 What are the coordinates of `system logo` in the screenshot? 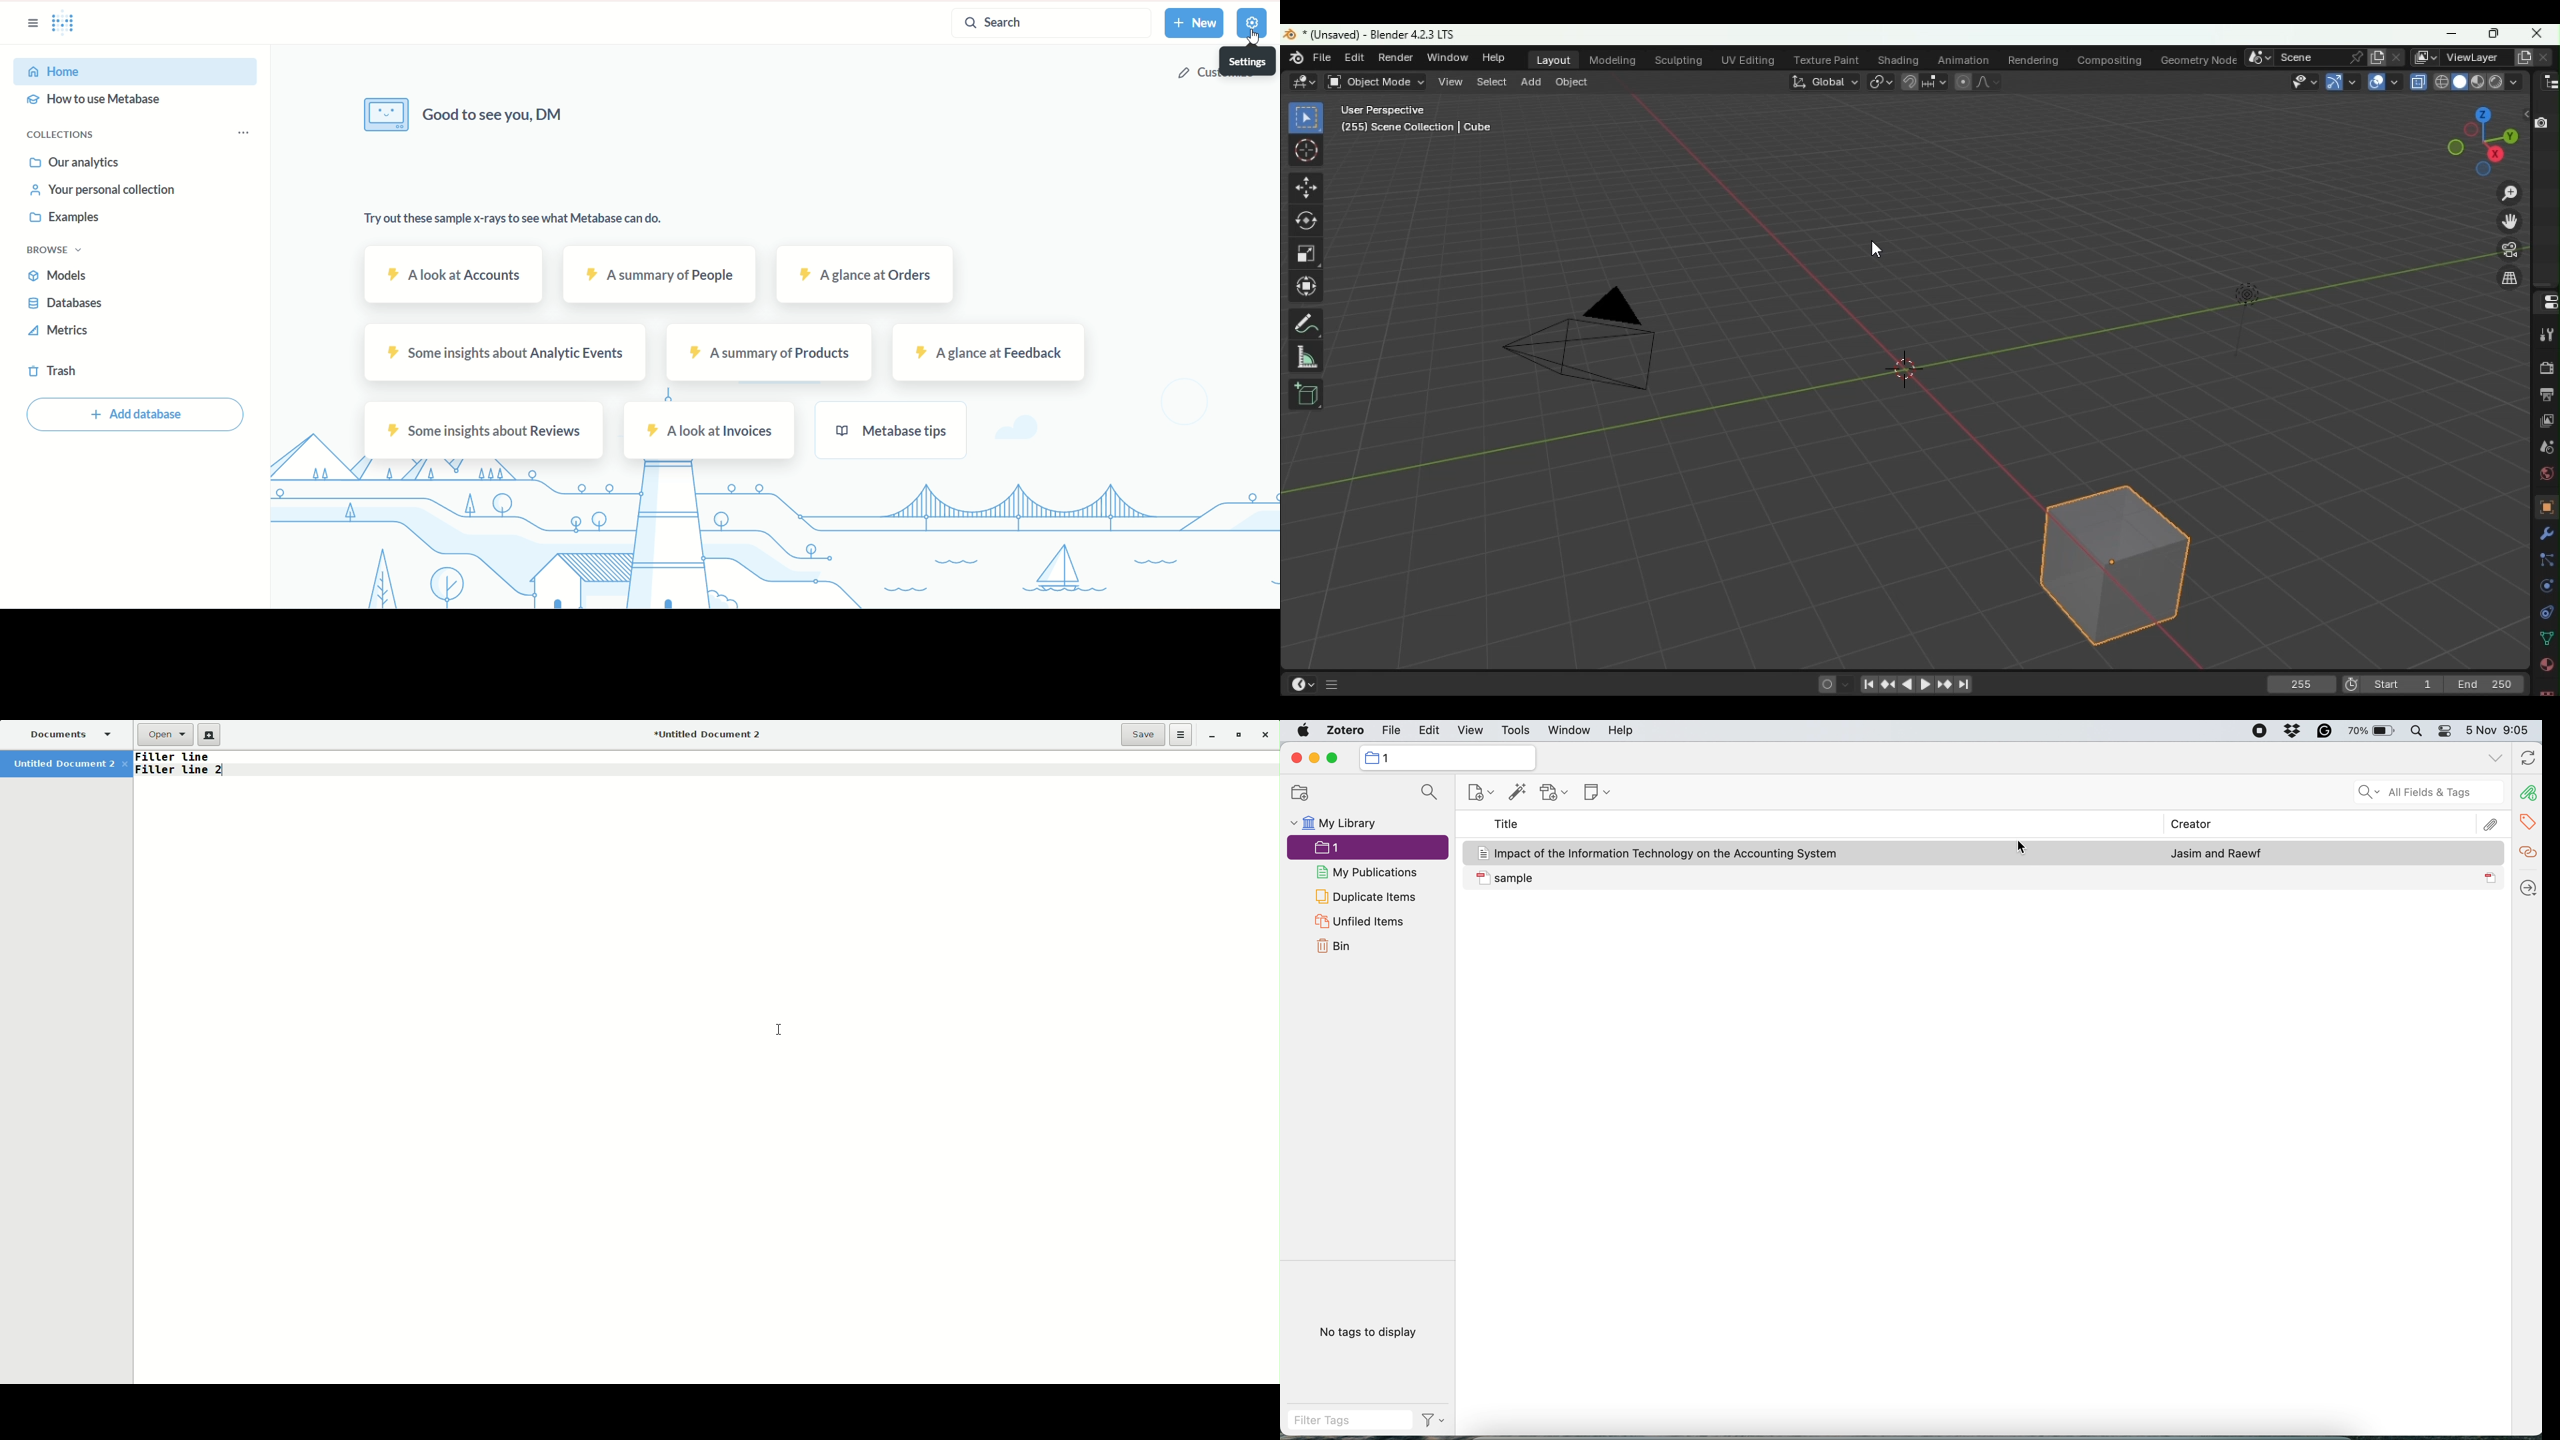 It's located at (1304, 730).